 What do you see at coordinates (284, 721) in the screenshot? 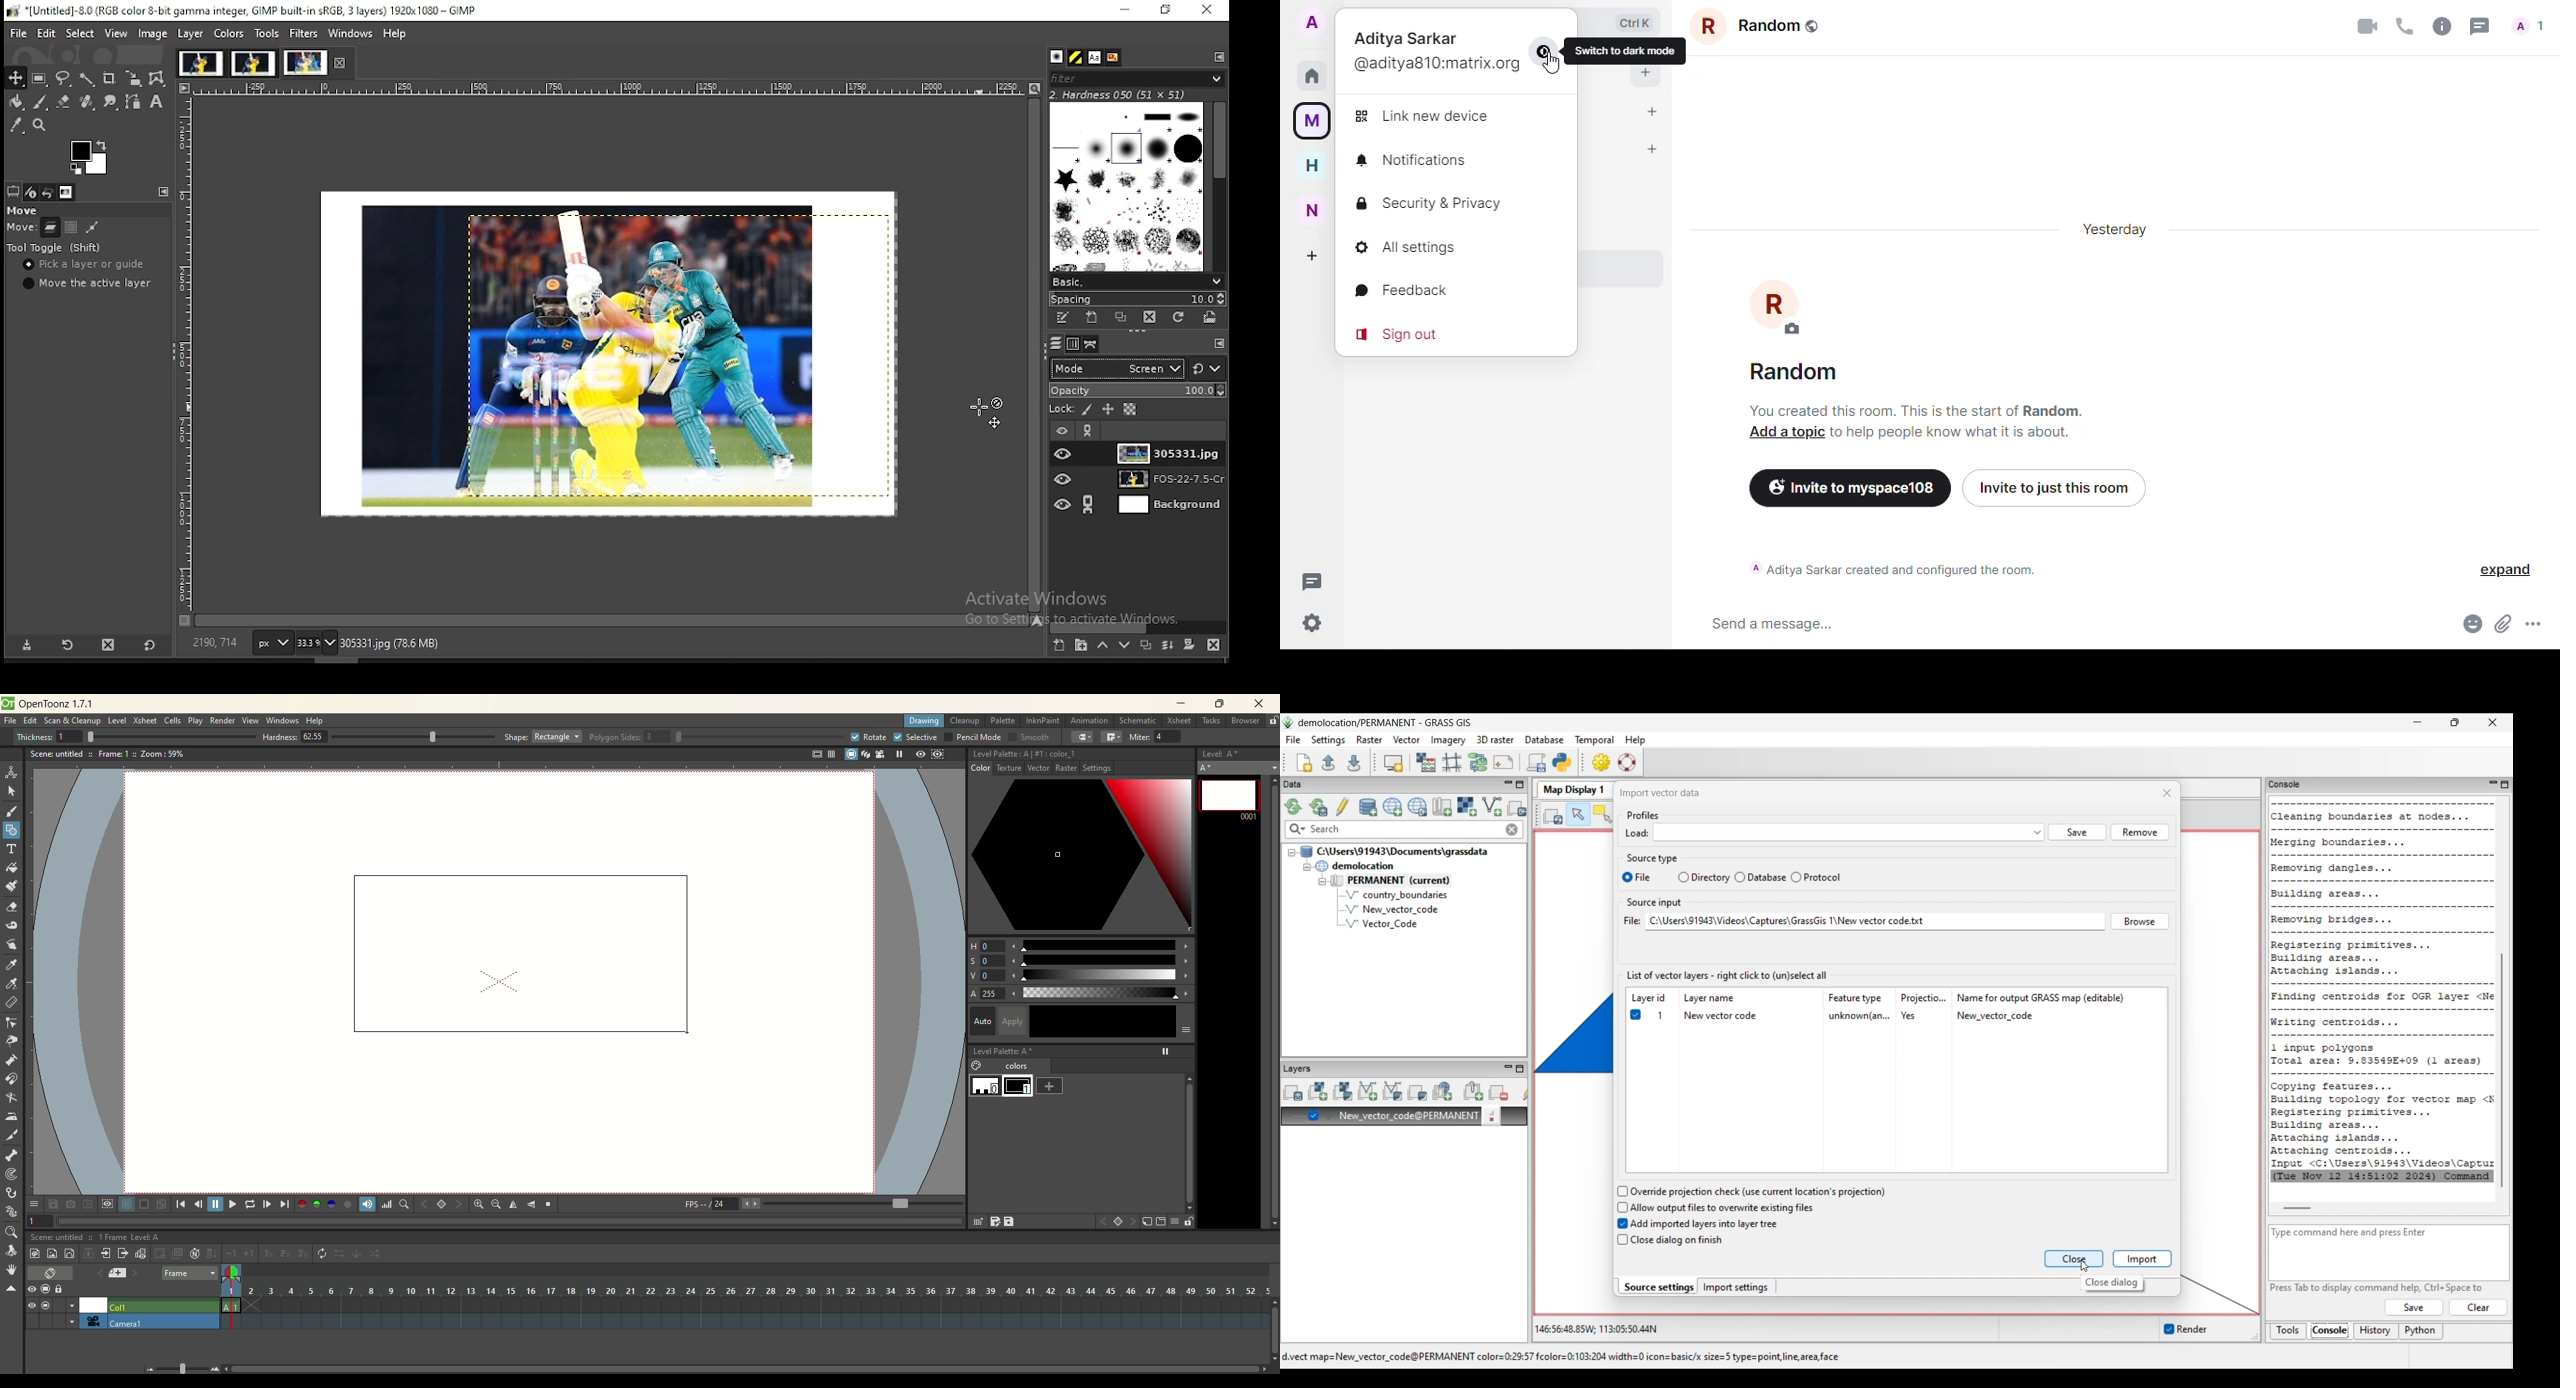
I see `windows` at bounding box center [284, 721].